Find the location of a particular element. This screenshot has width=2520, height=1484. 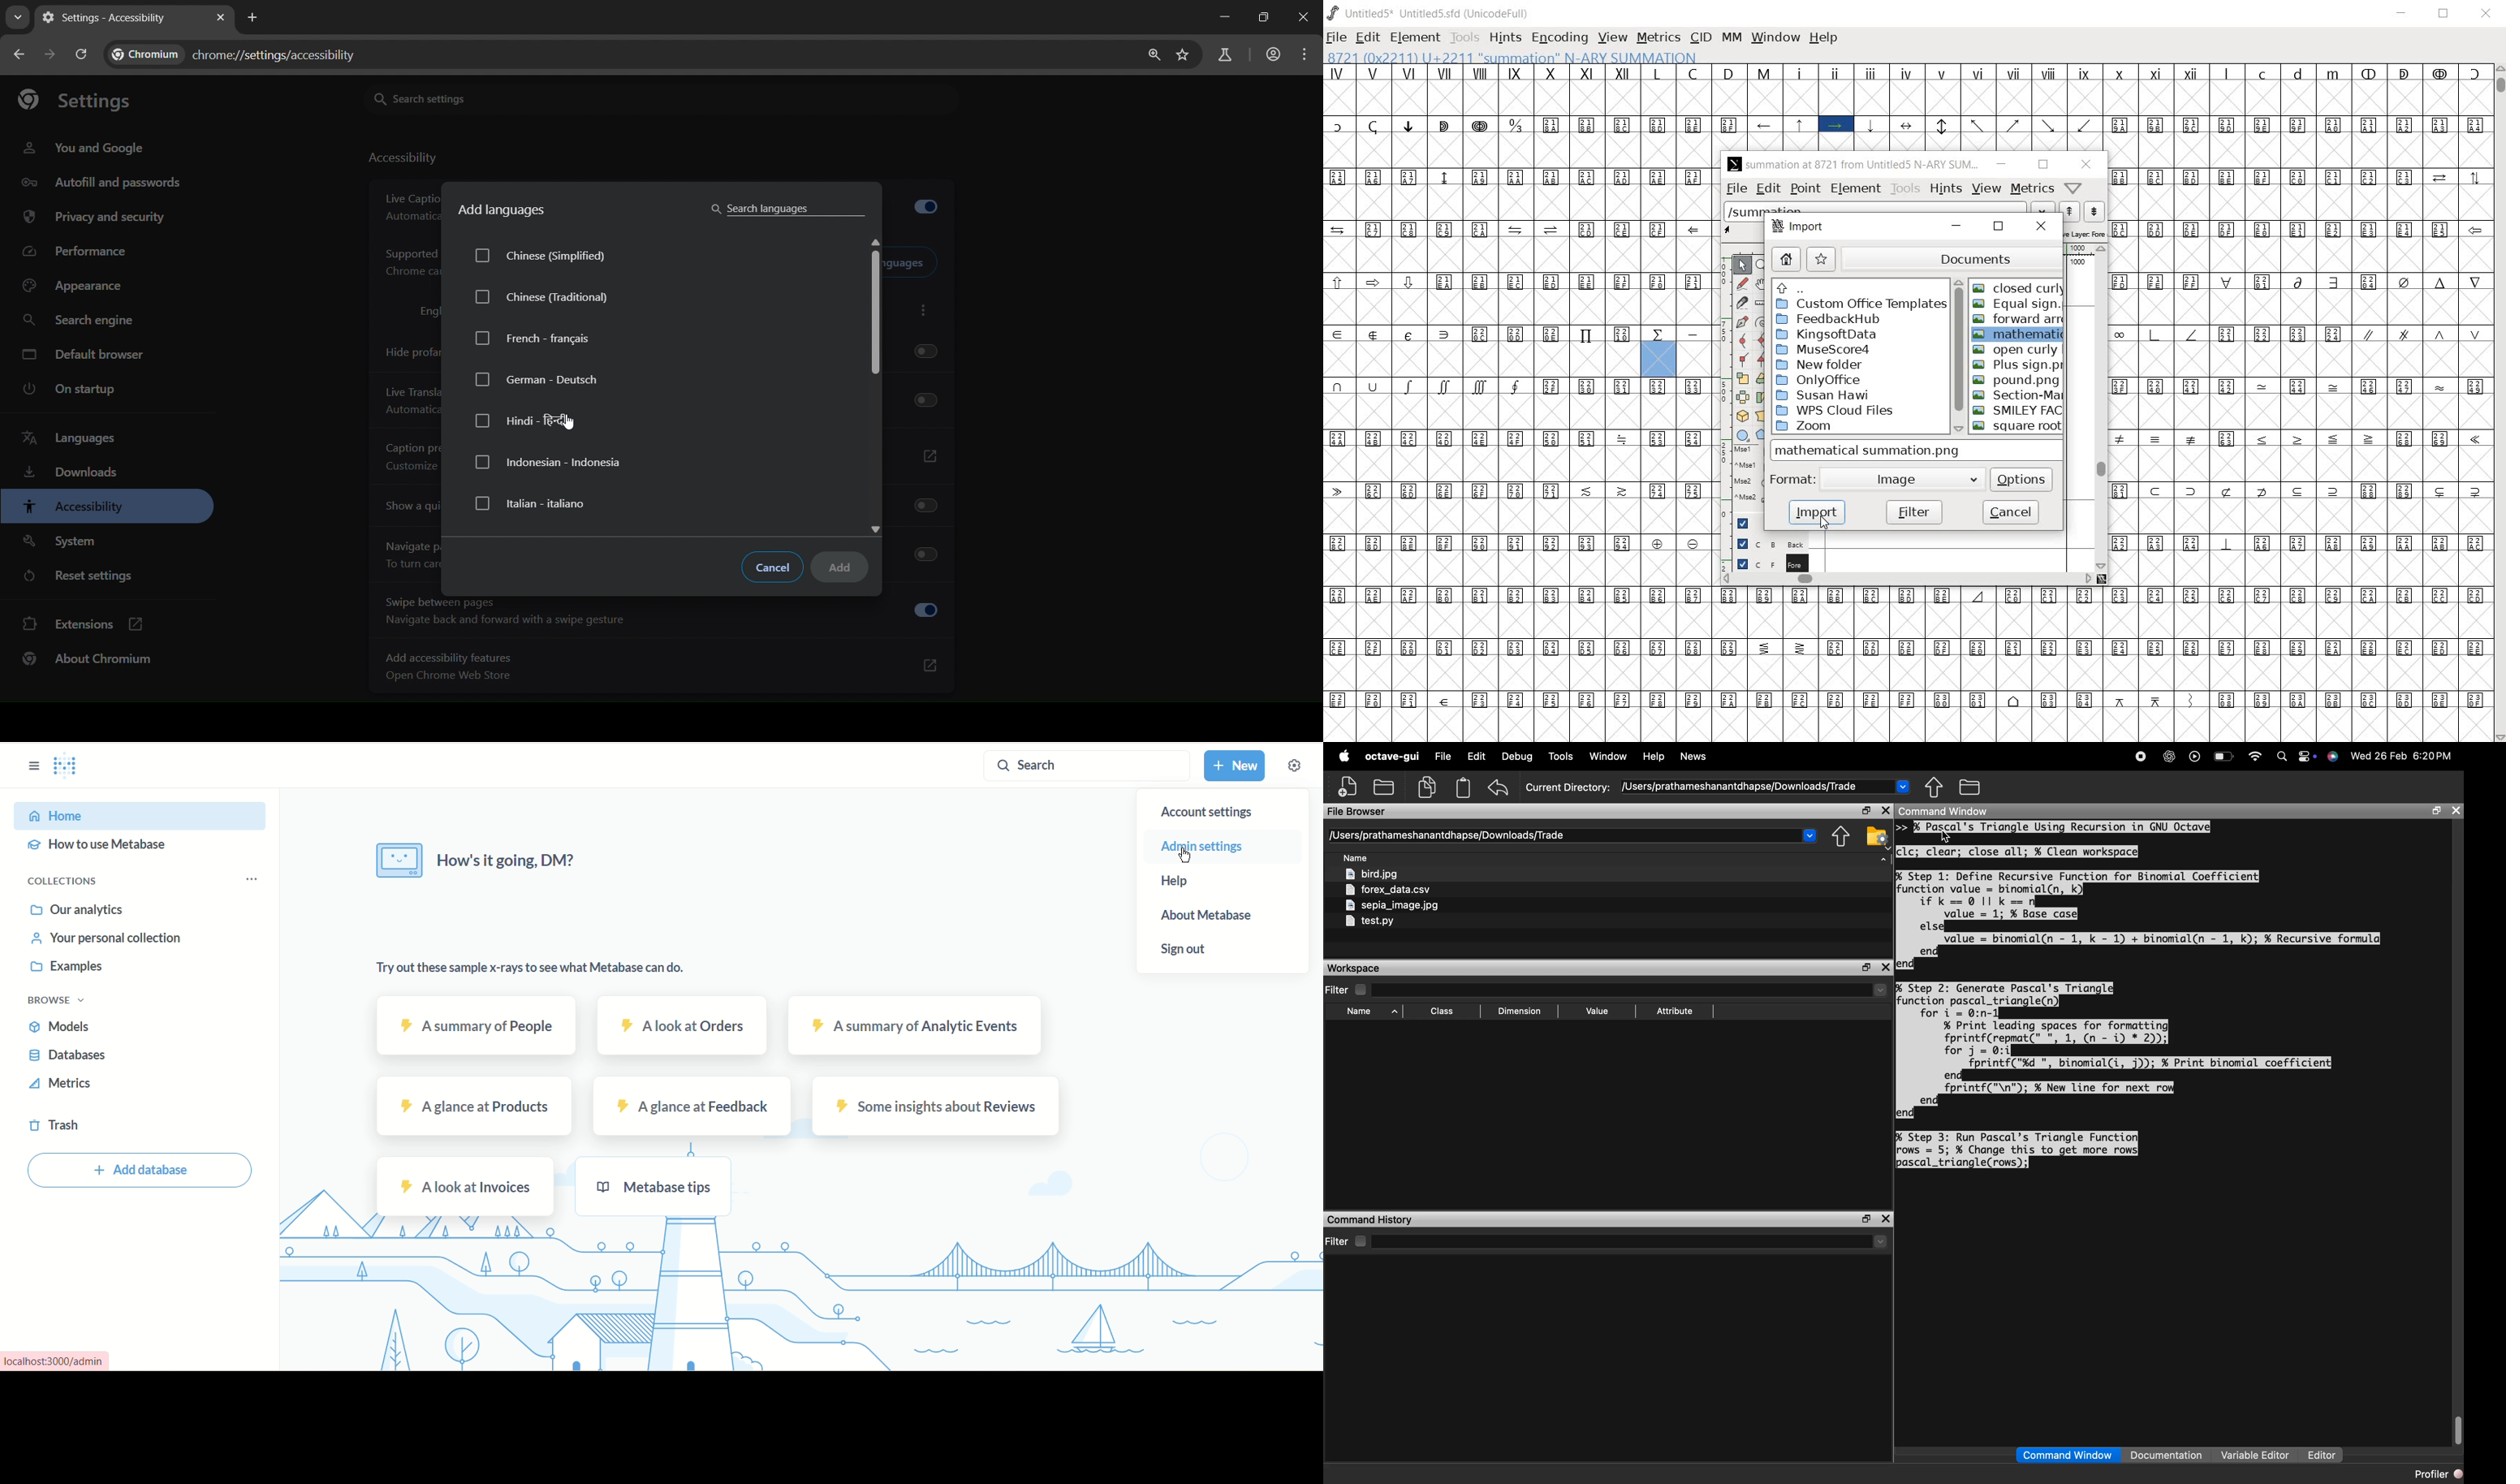

Command Window is located at coordinates (2067, 1455).